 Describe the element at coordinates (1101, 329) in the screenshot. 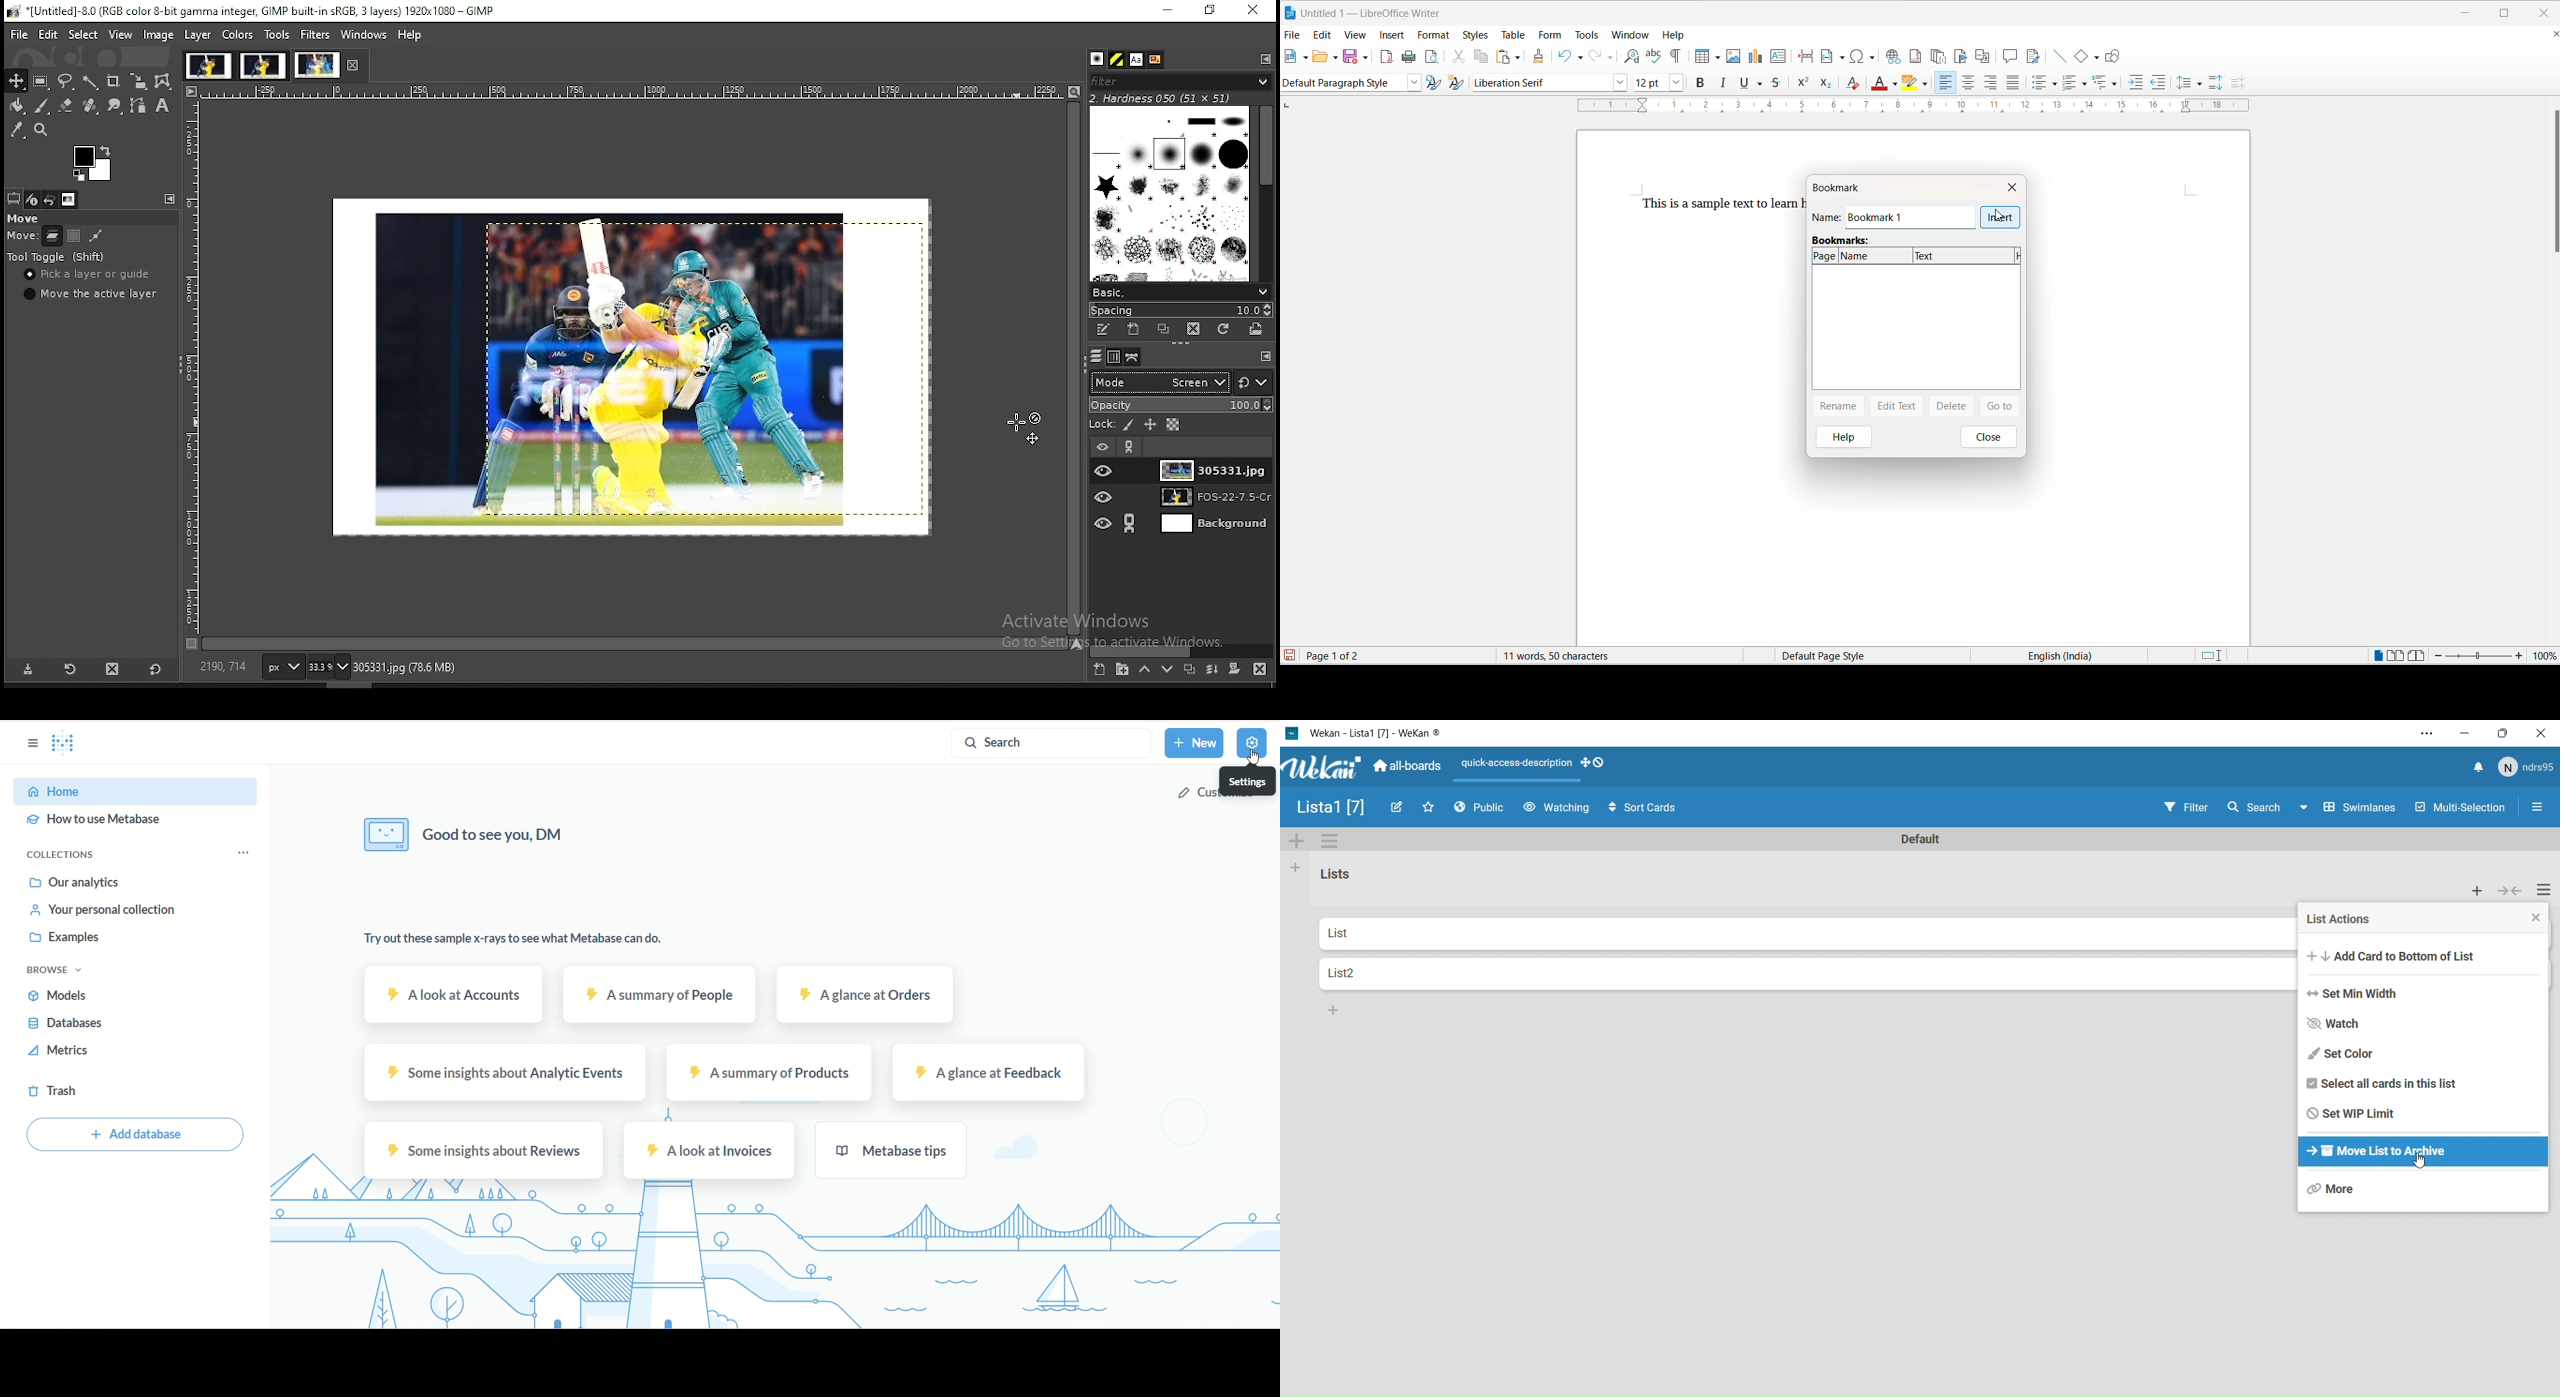

I see `edit this brush` at that location.